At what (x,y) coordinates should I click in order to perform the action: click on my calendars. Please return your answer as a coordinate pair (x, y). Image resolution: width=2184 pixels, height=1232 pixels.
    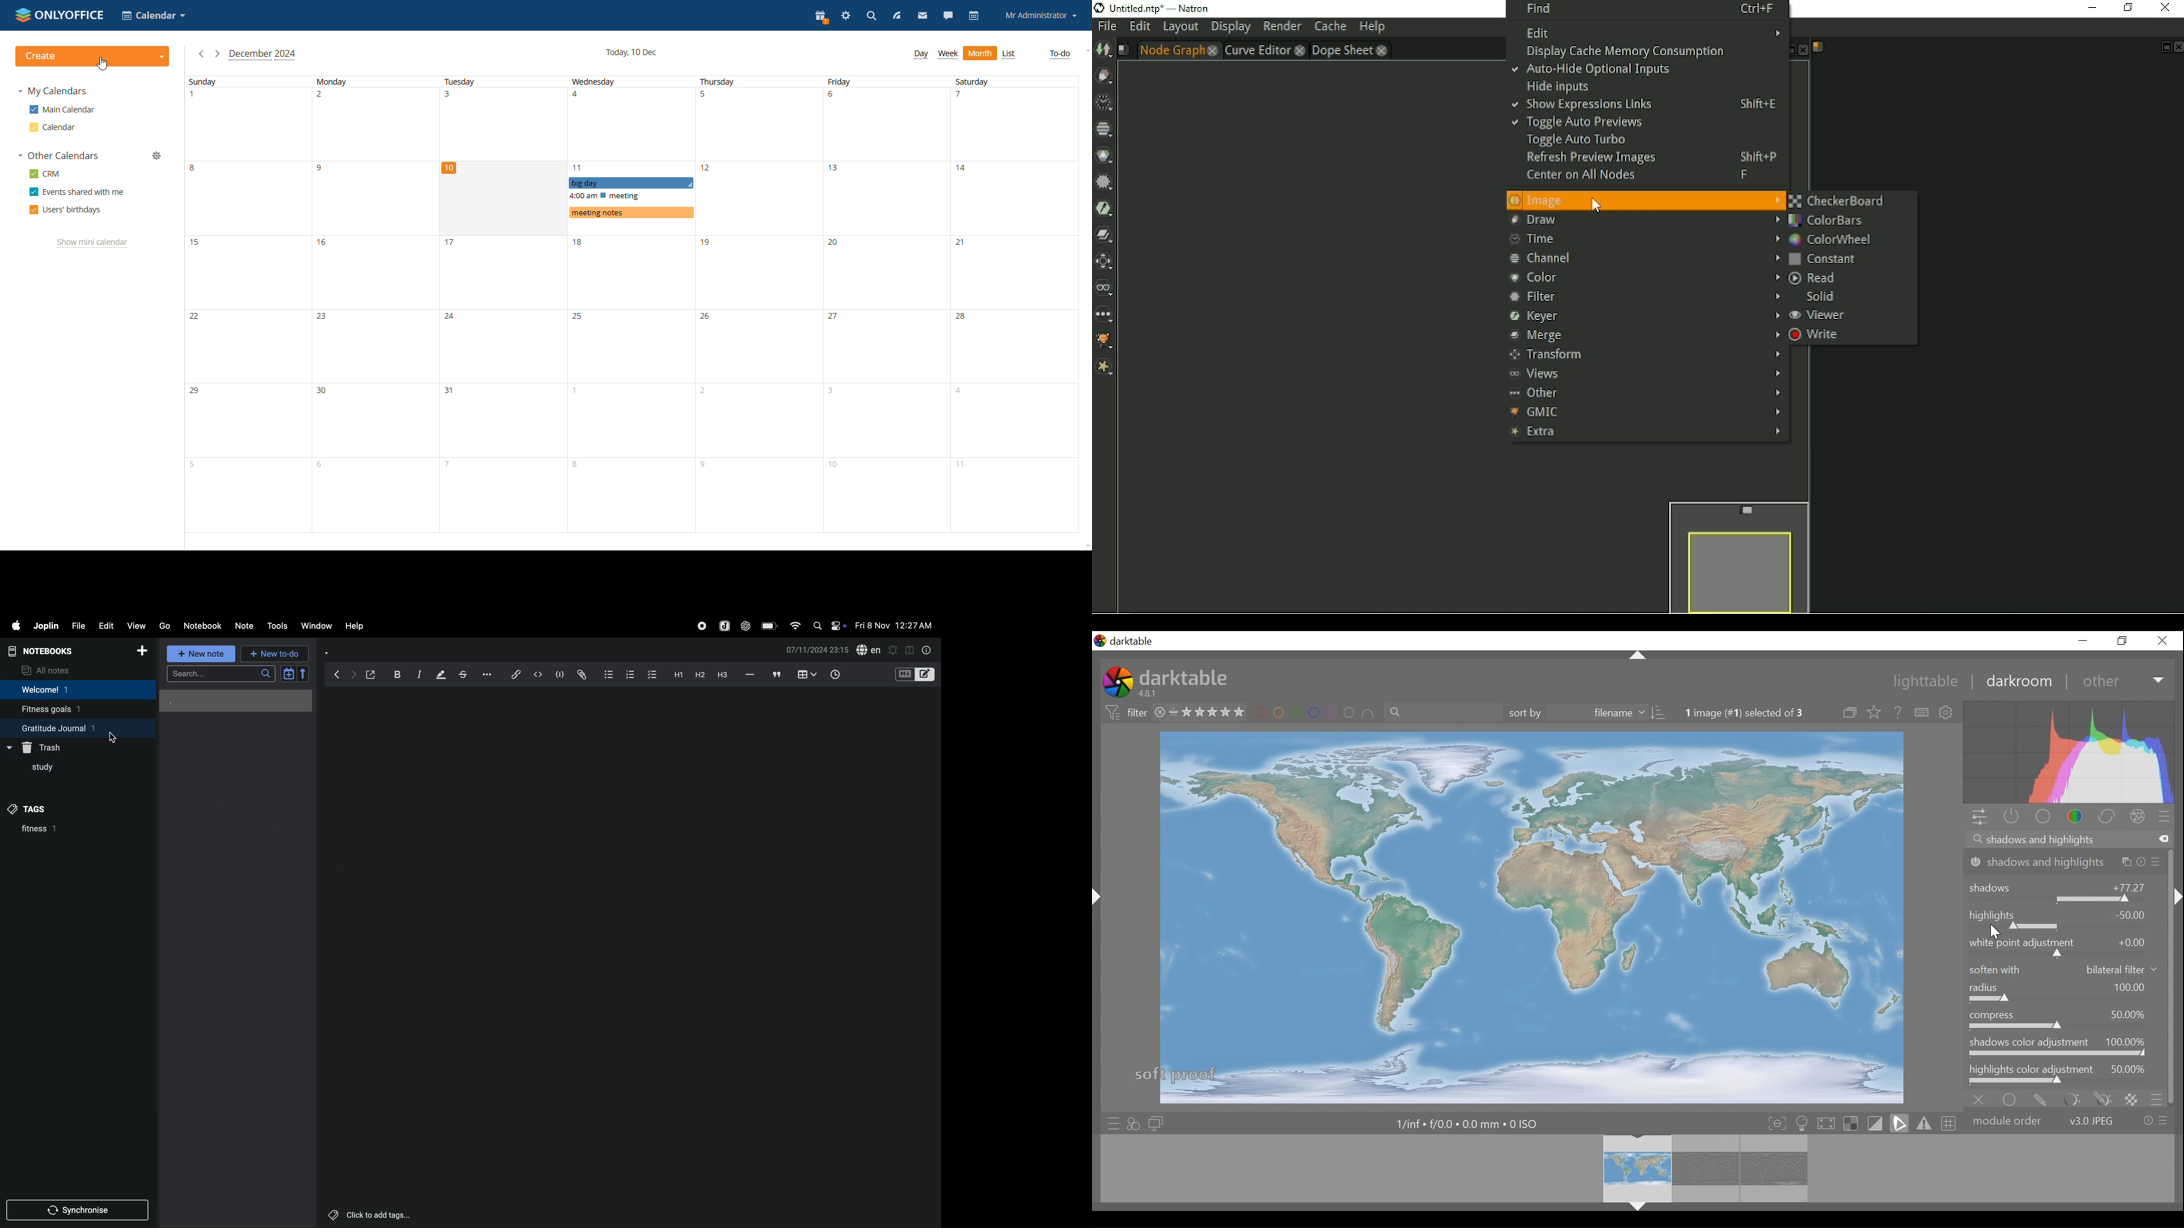
    Looking at the image, I should click on (52, 92).